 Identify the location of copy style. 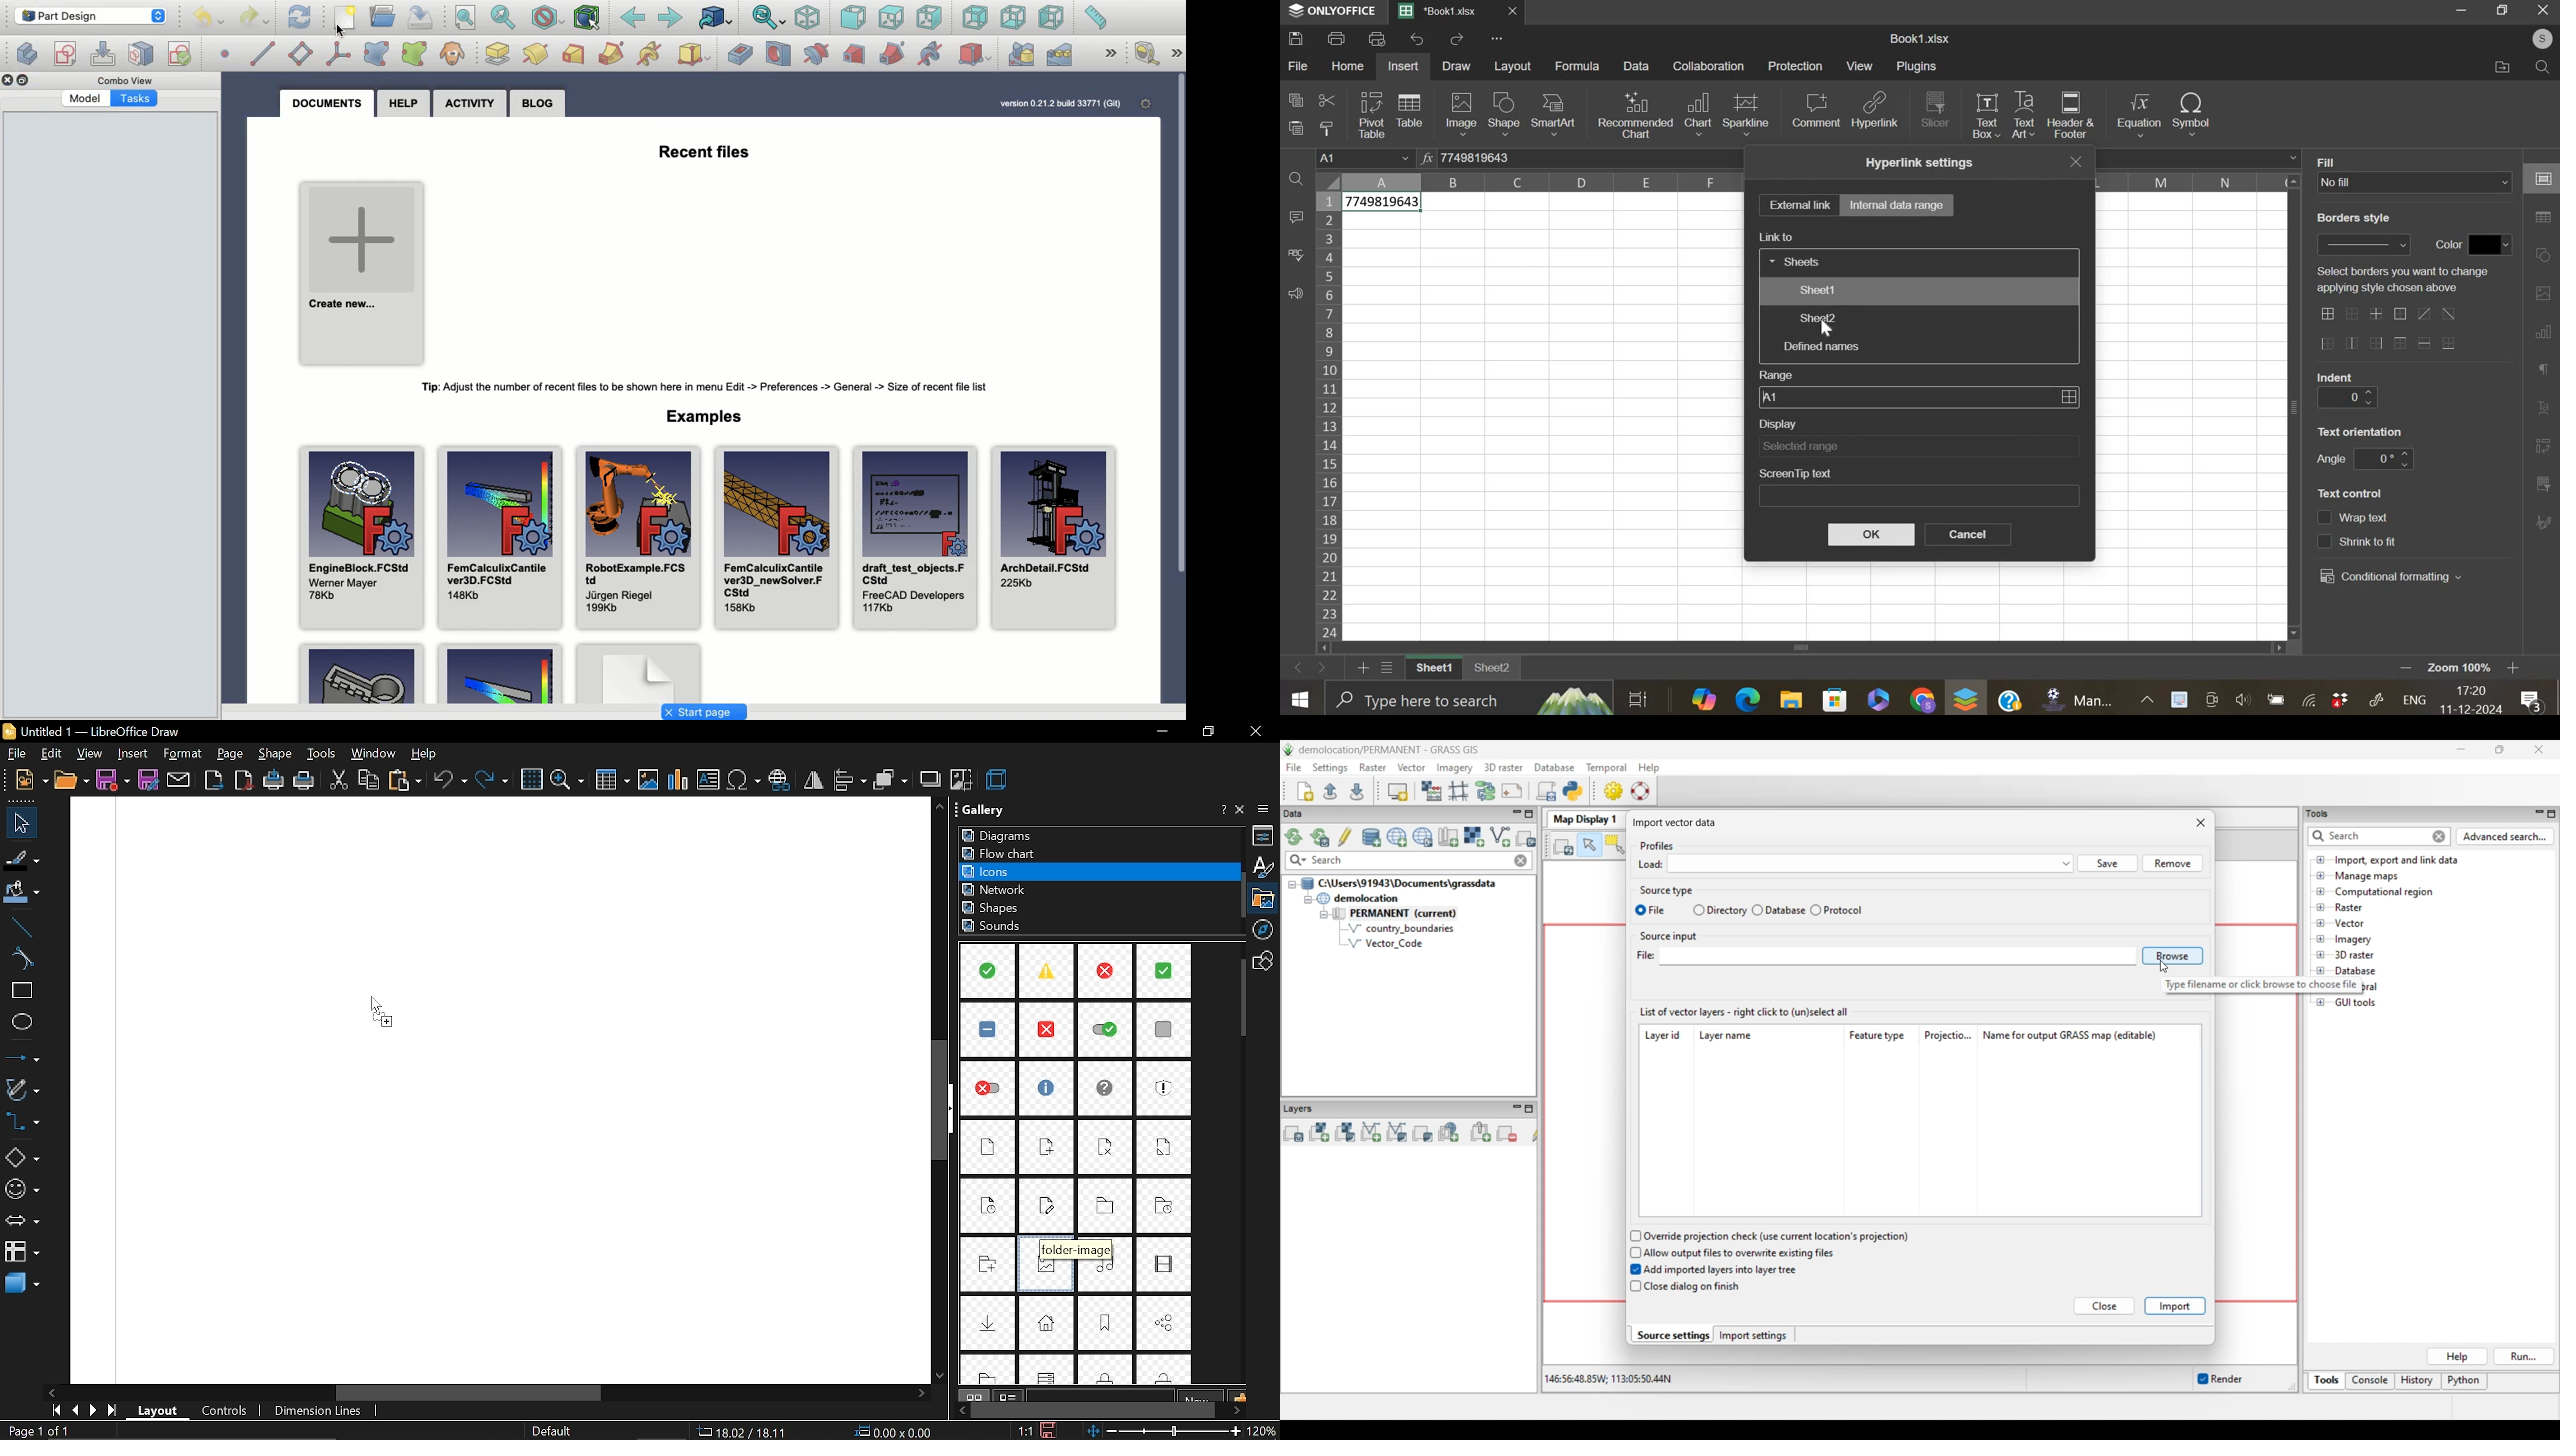
(1326, 128).